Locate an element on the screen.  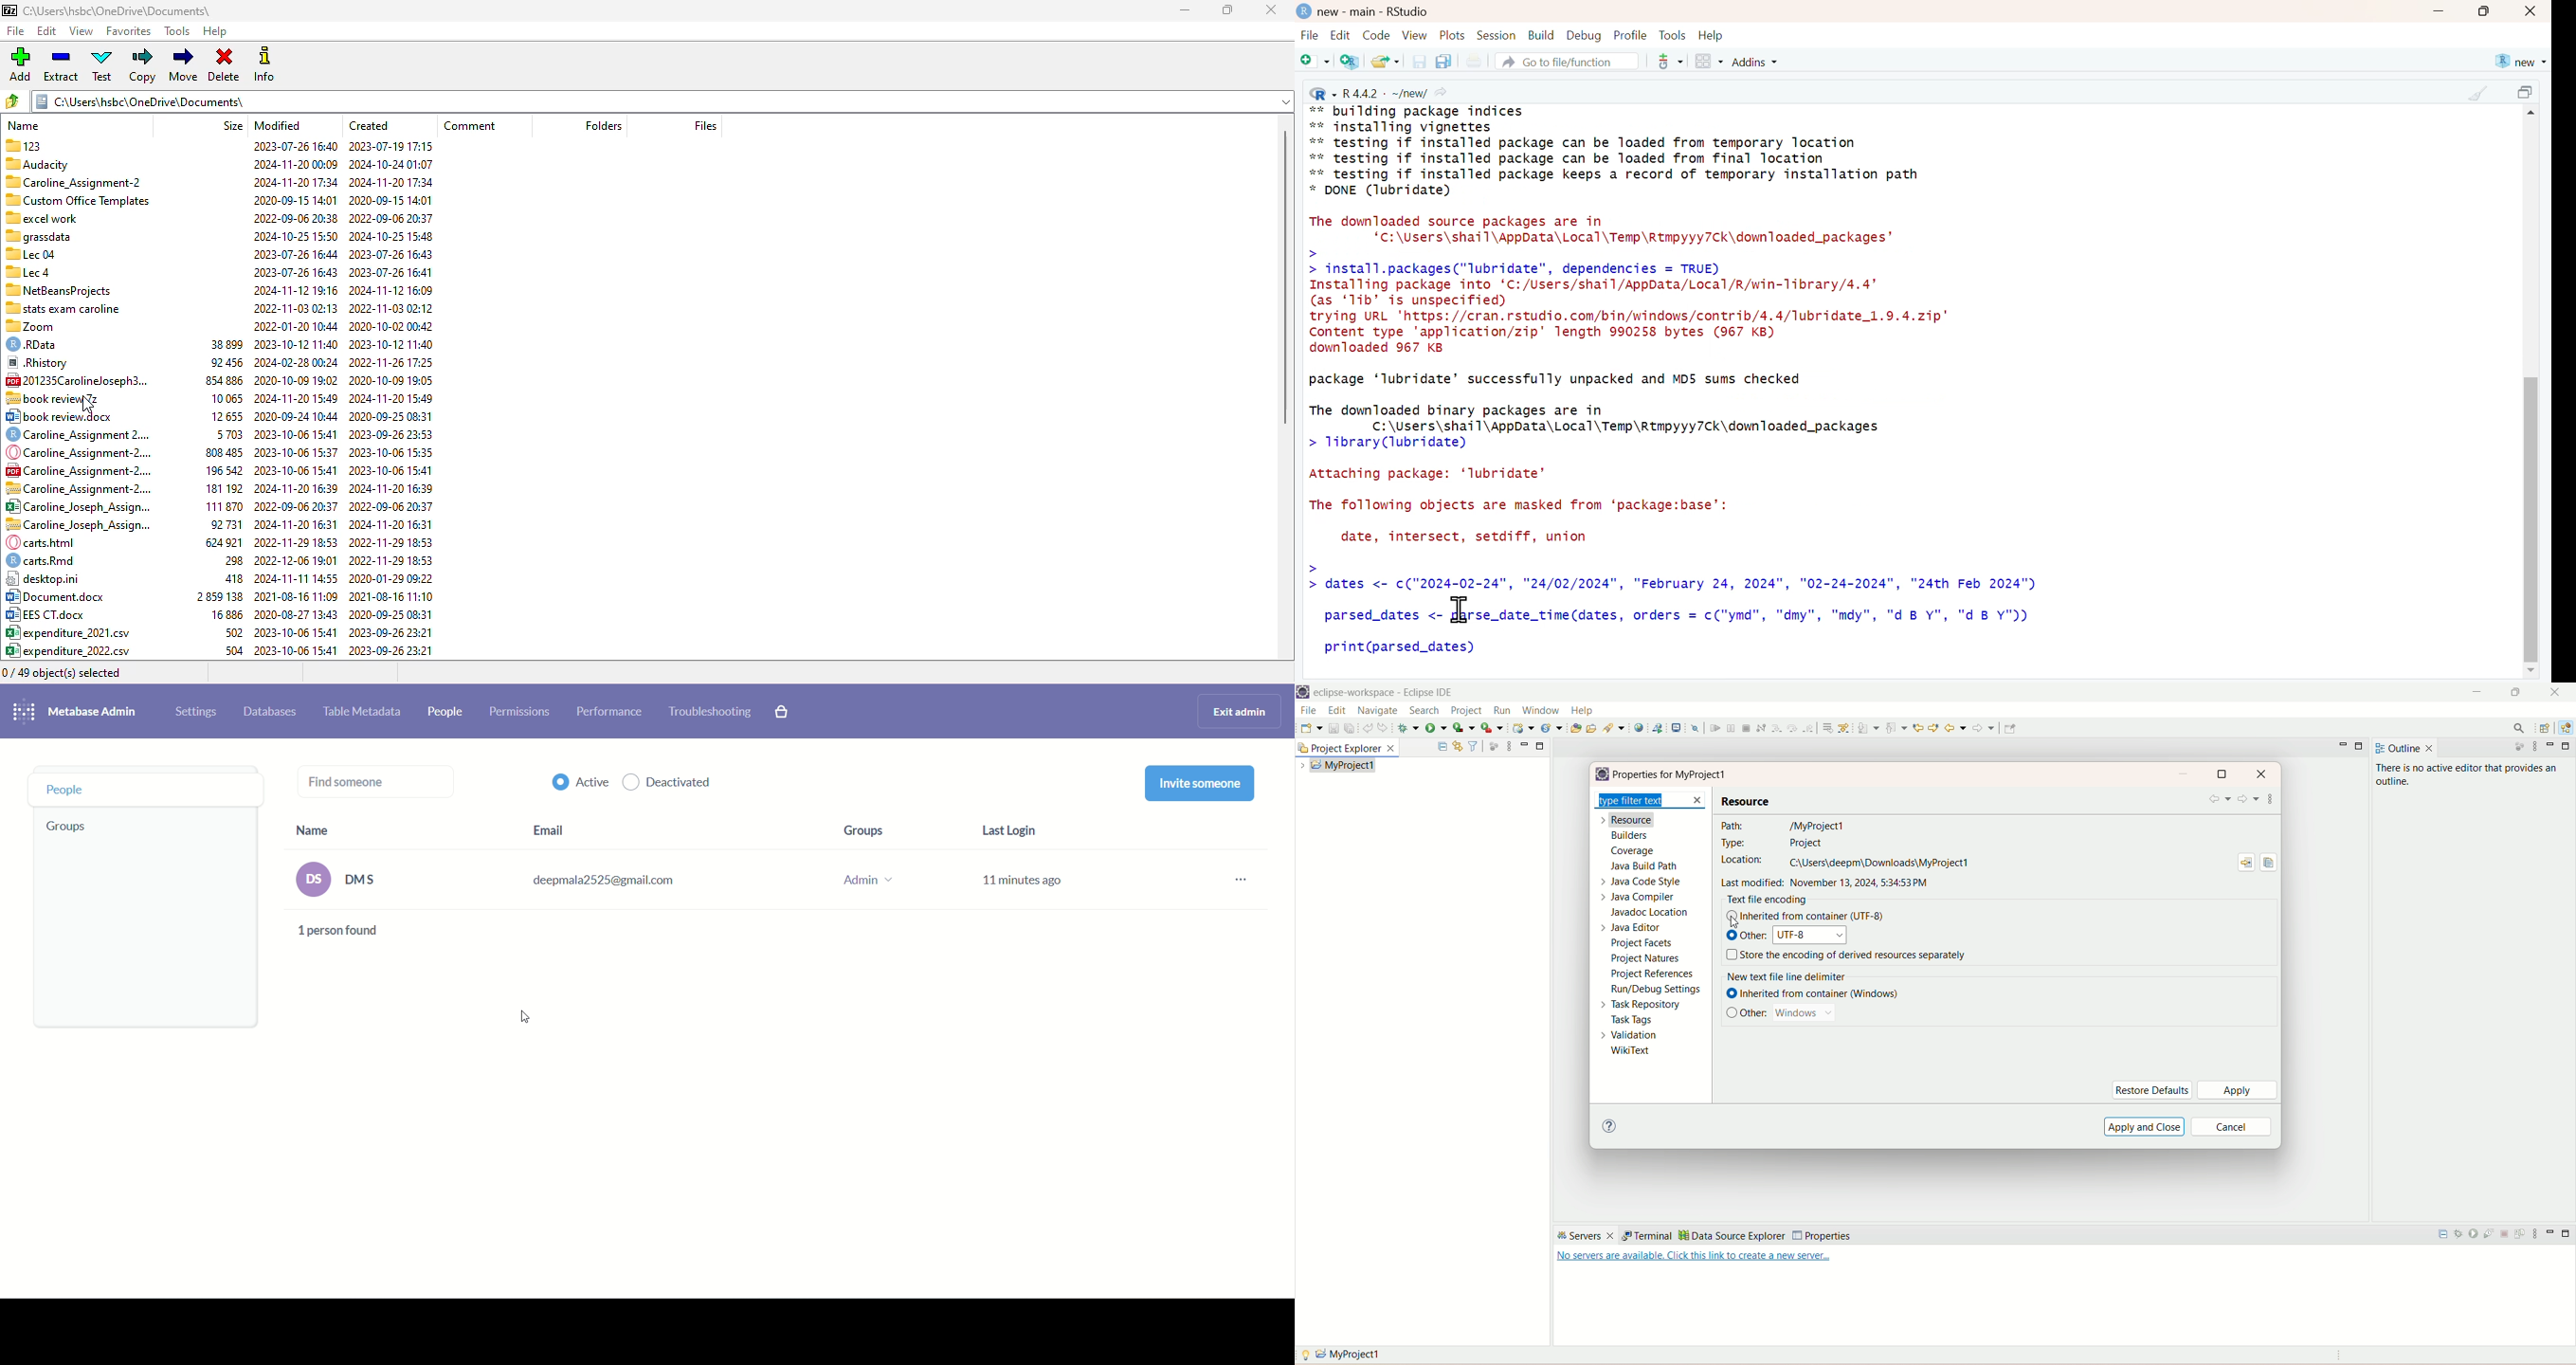
Session is located at coordinates (1496, 35).